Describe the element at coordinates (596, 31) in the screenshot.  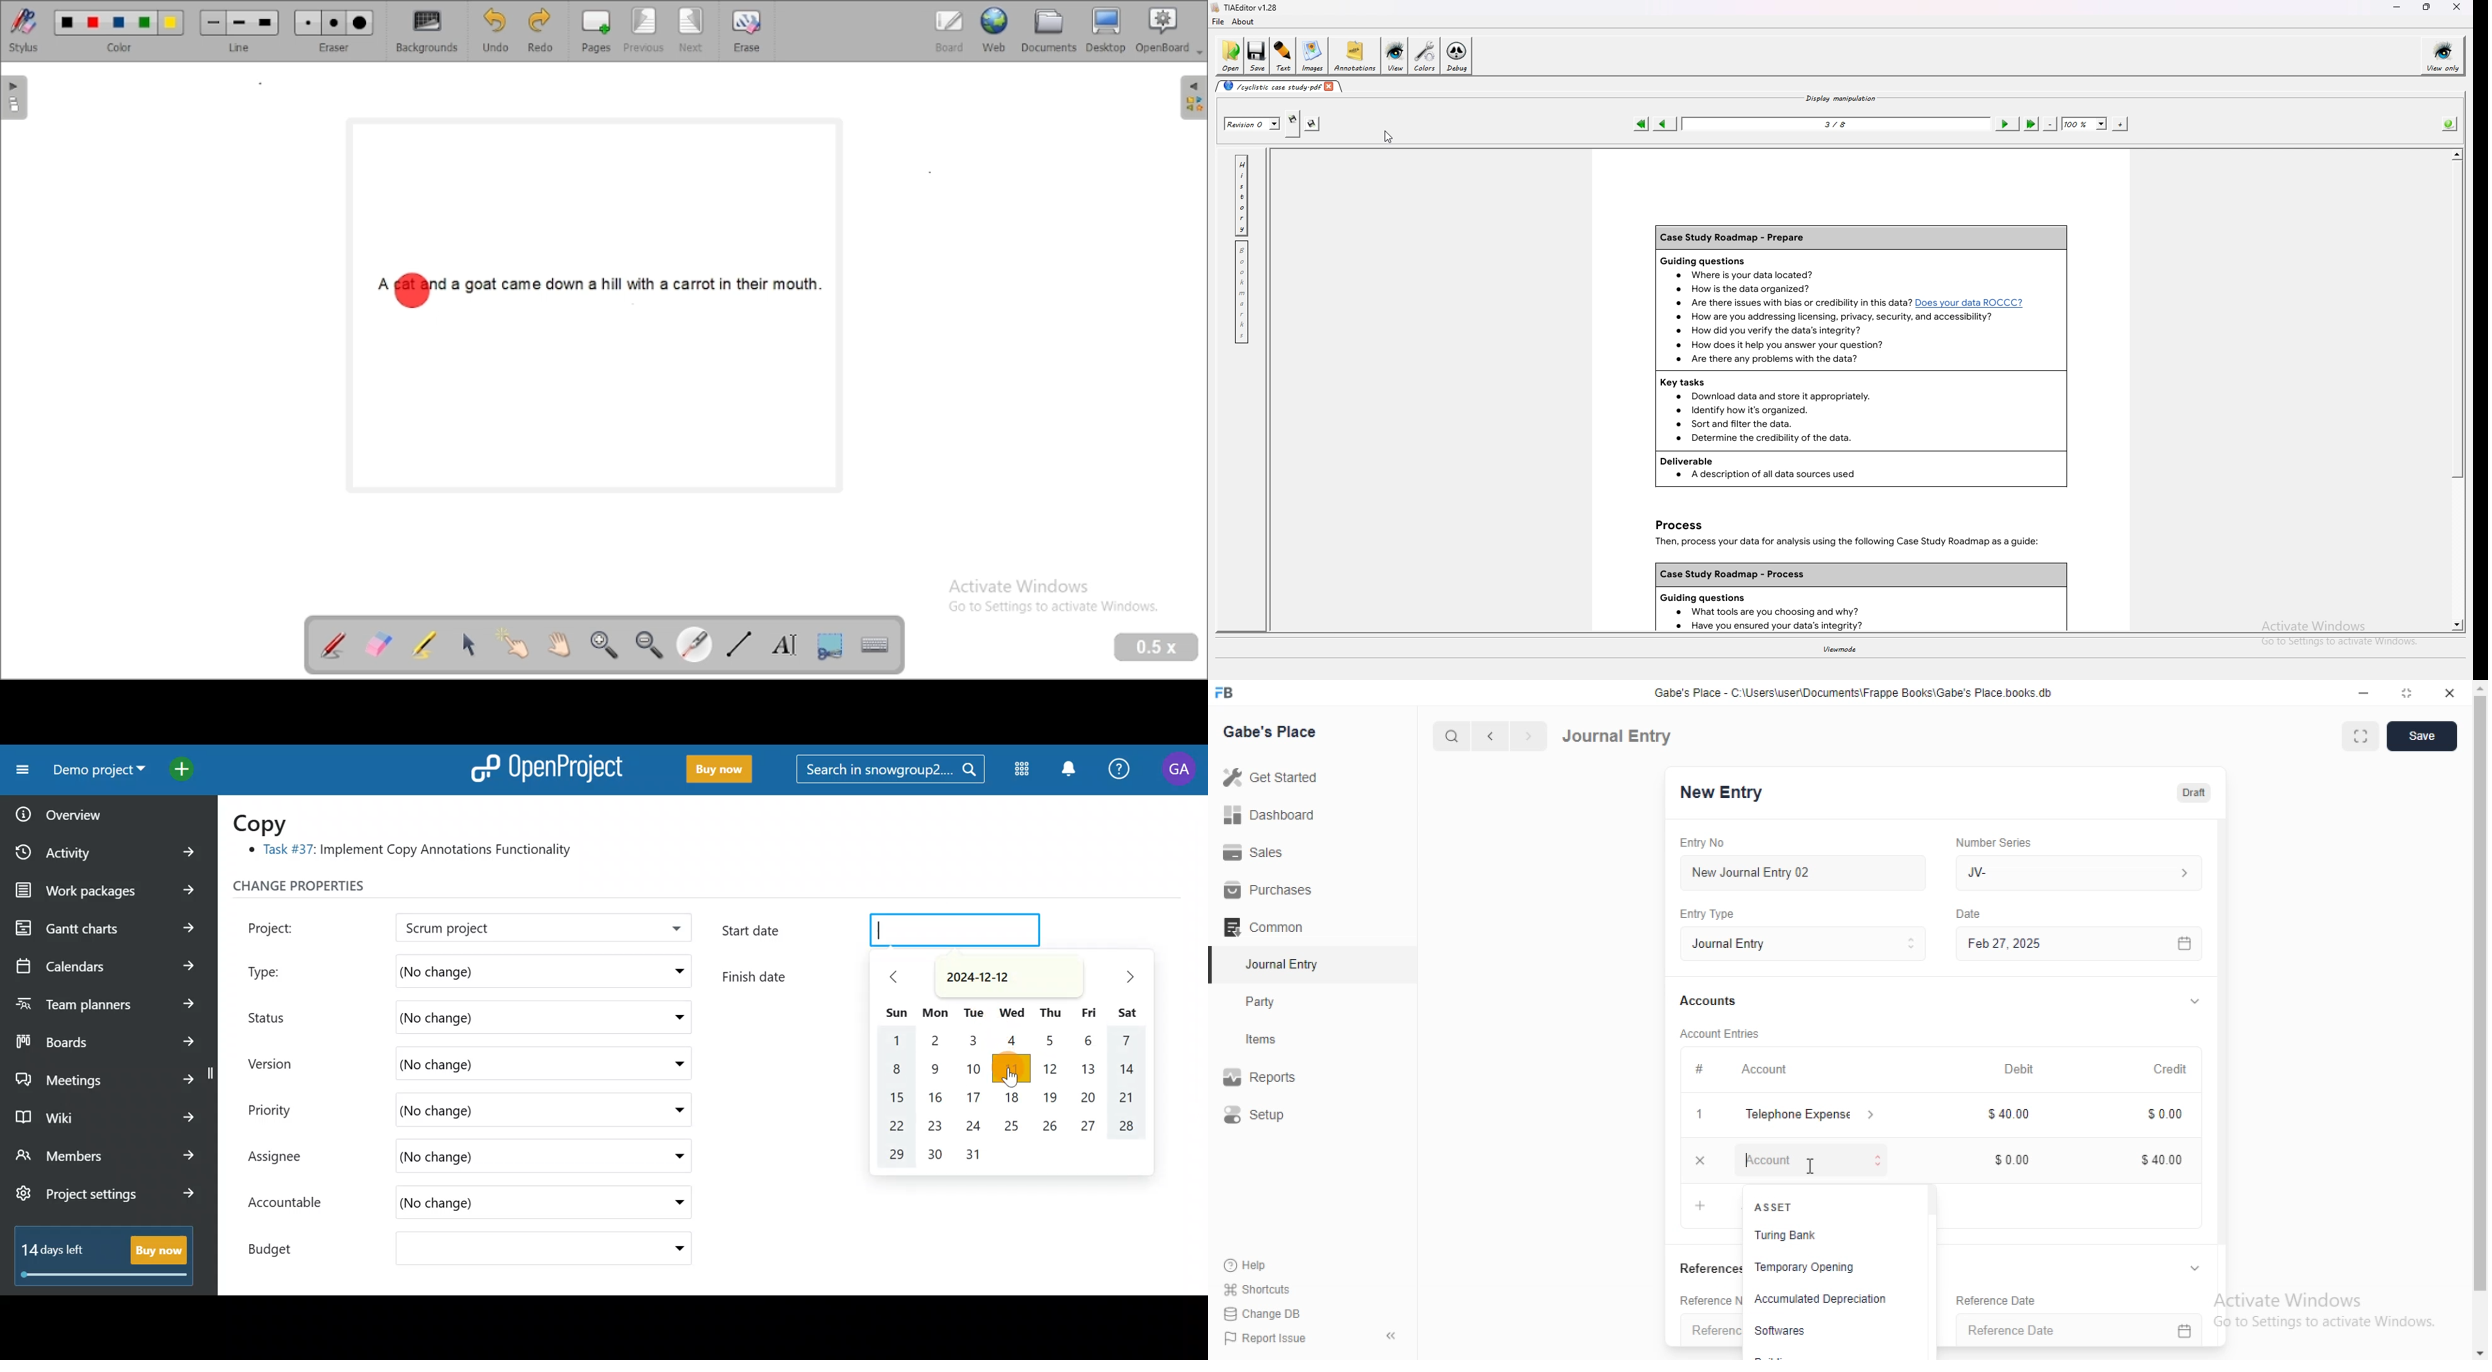
I see `pages` at that location.